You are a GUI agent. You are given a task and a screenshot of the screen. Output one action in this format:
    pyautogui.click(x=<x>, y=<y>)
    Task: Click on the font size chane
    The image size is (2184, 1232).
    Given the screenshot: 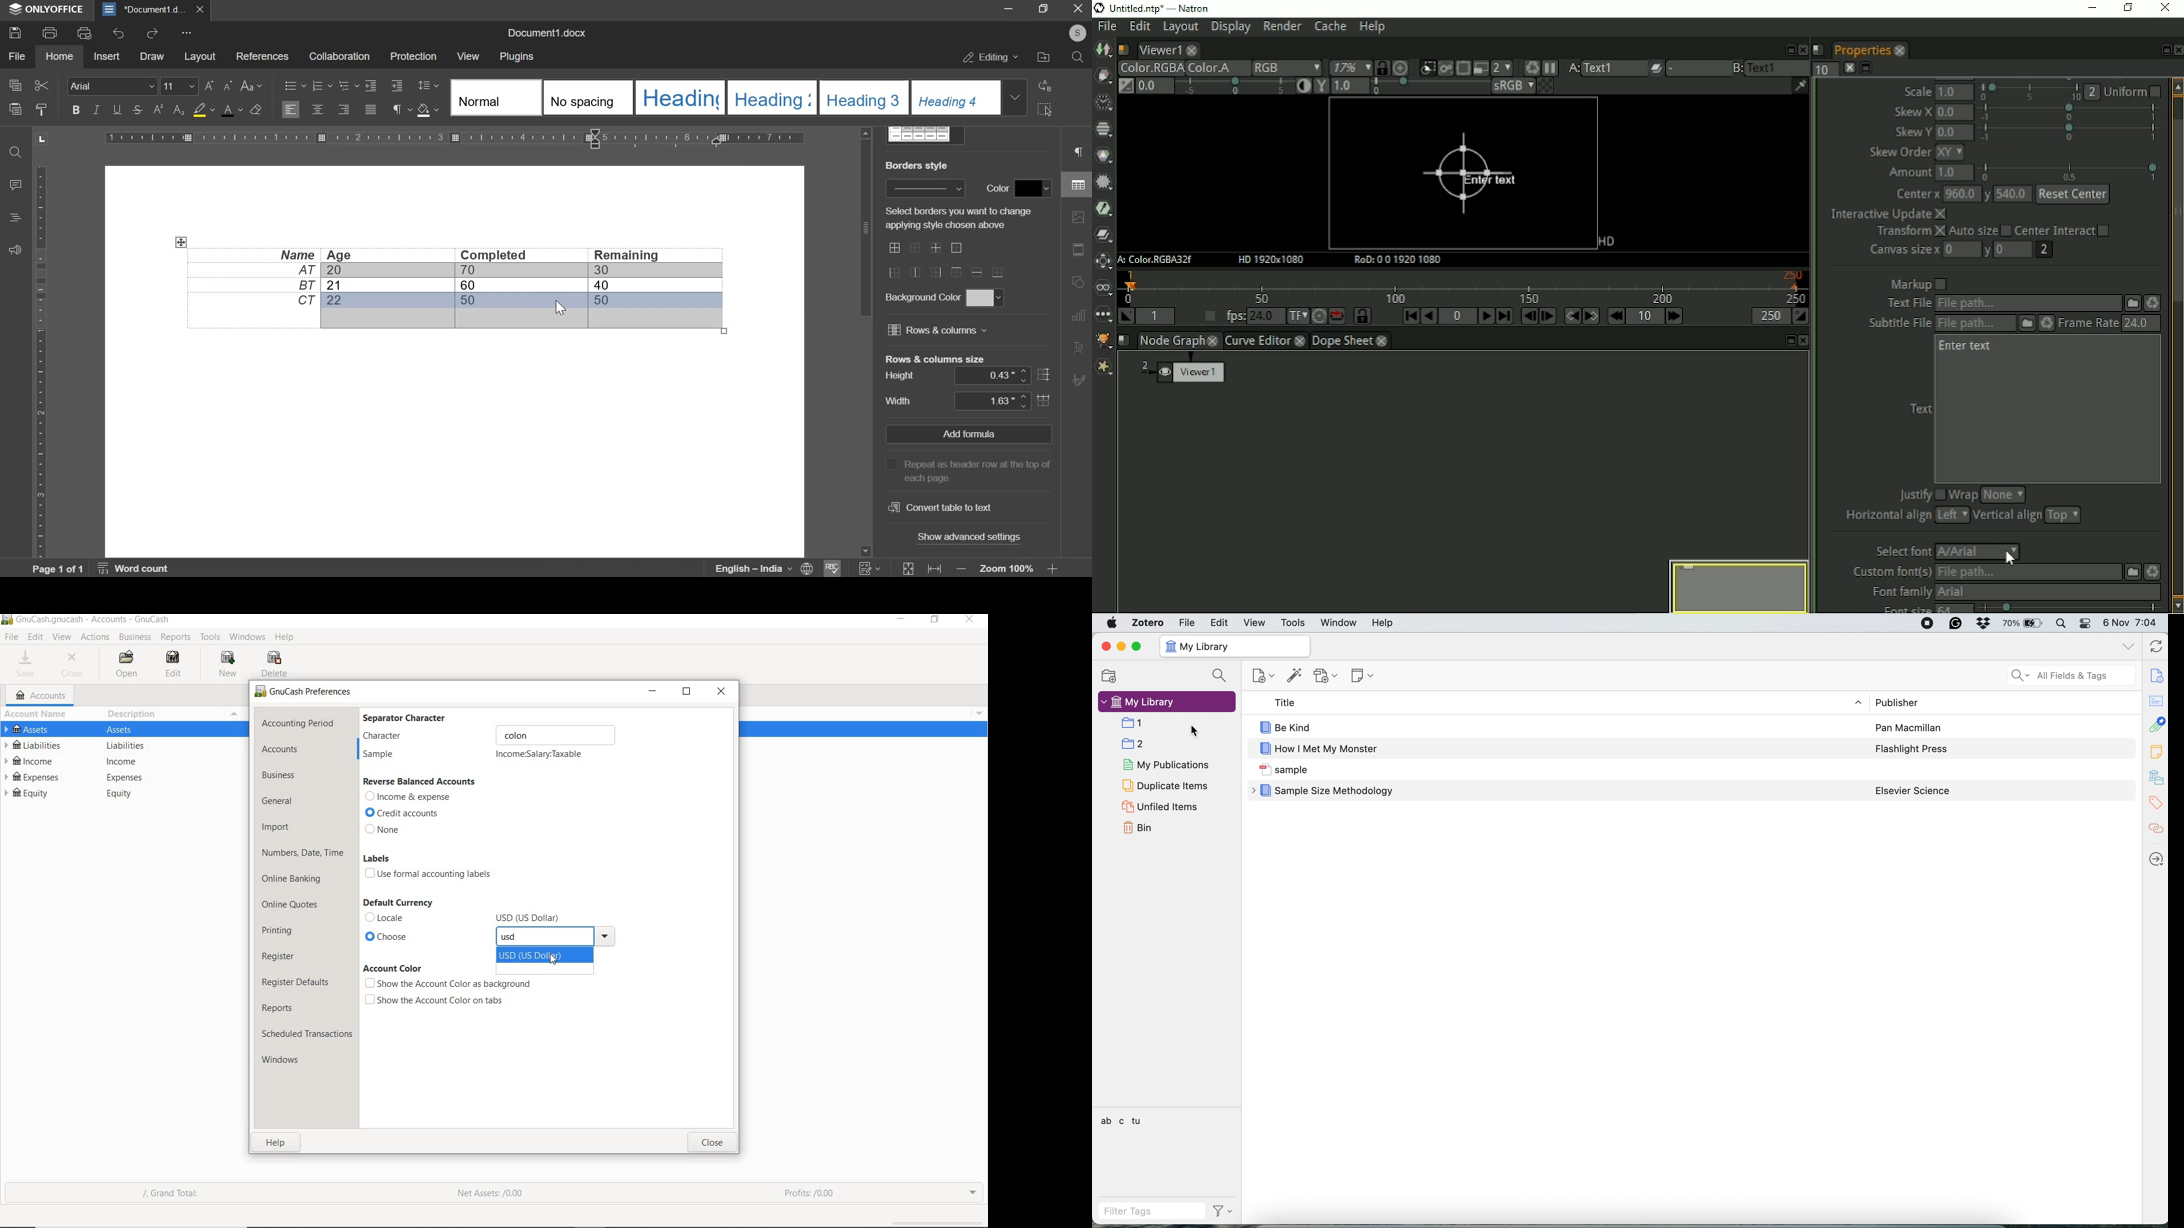 What is the action you would take?
    pyautogui.click(x=217, y=84)
    